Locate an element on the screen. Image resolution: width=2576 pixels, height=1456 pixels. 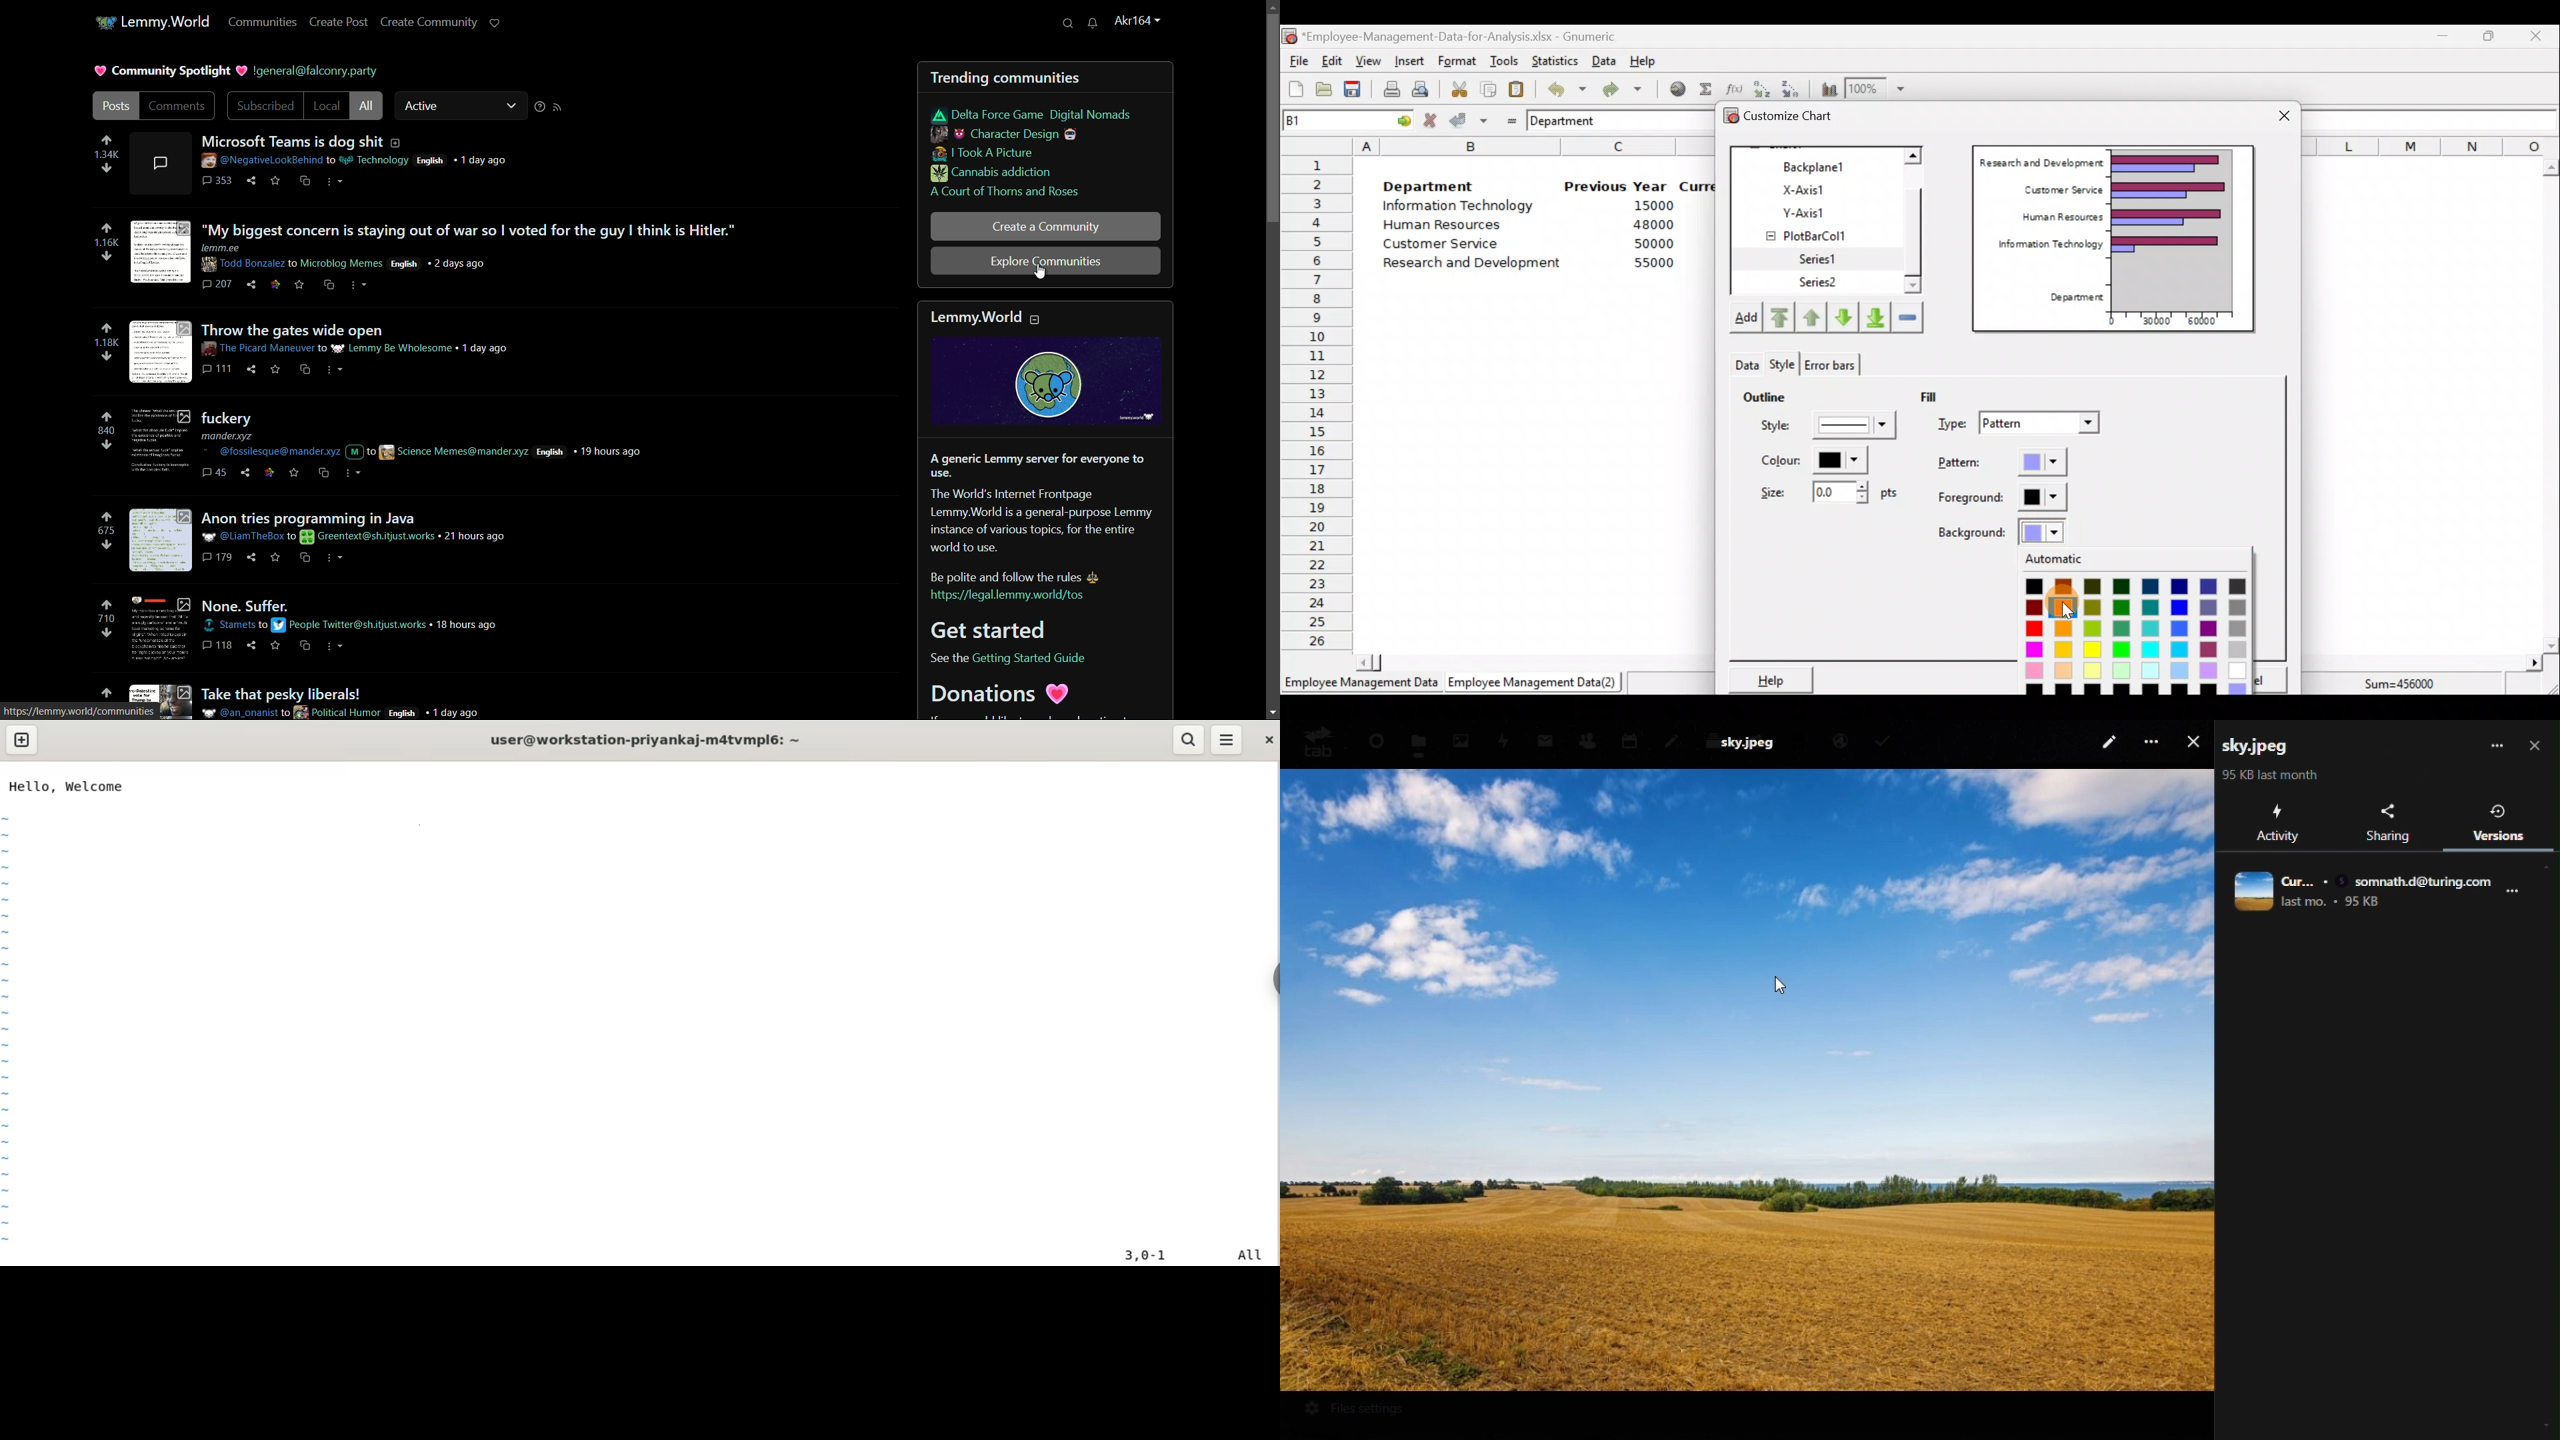
cross share is located at coordinates (304, 368).